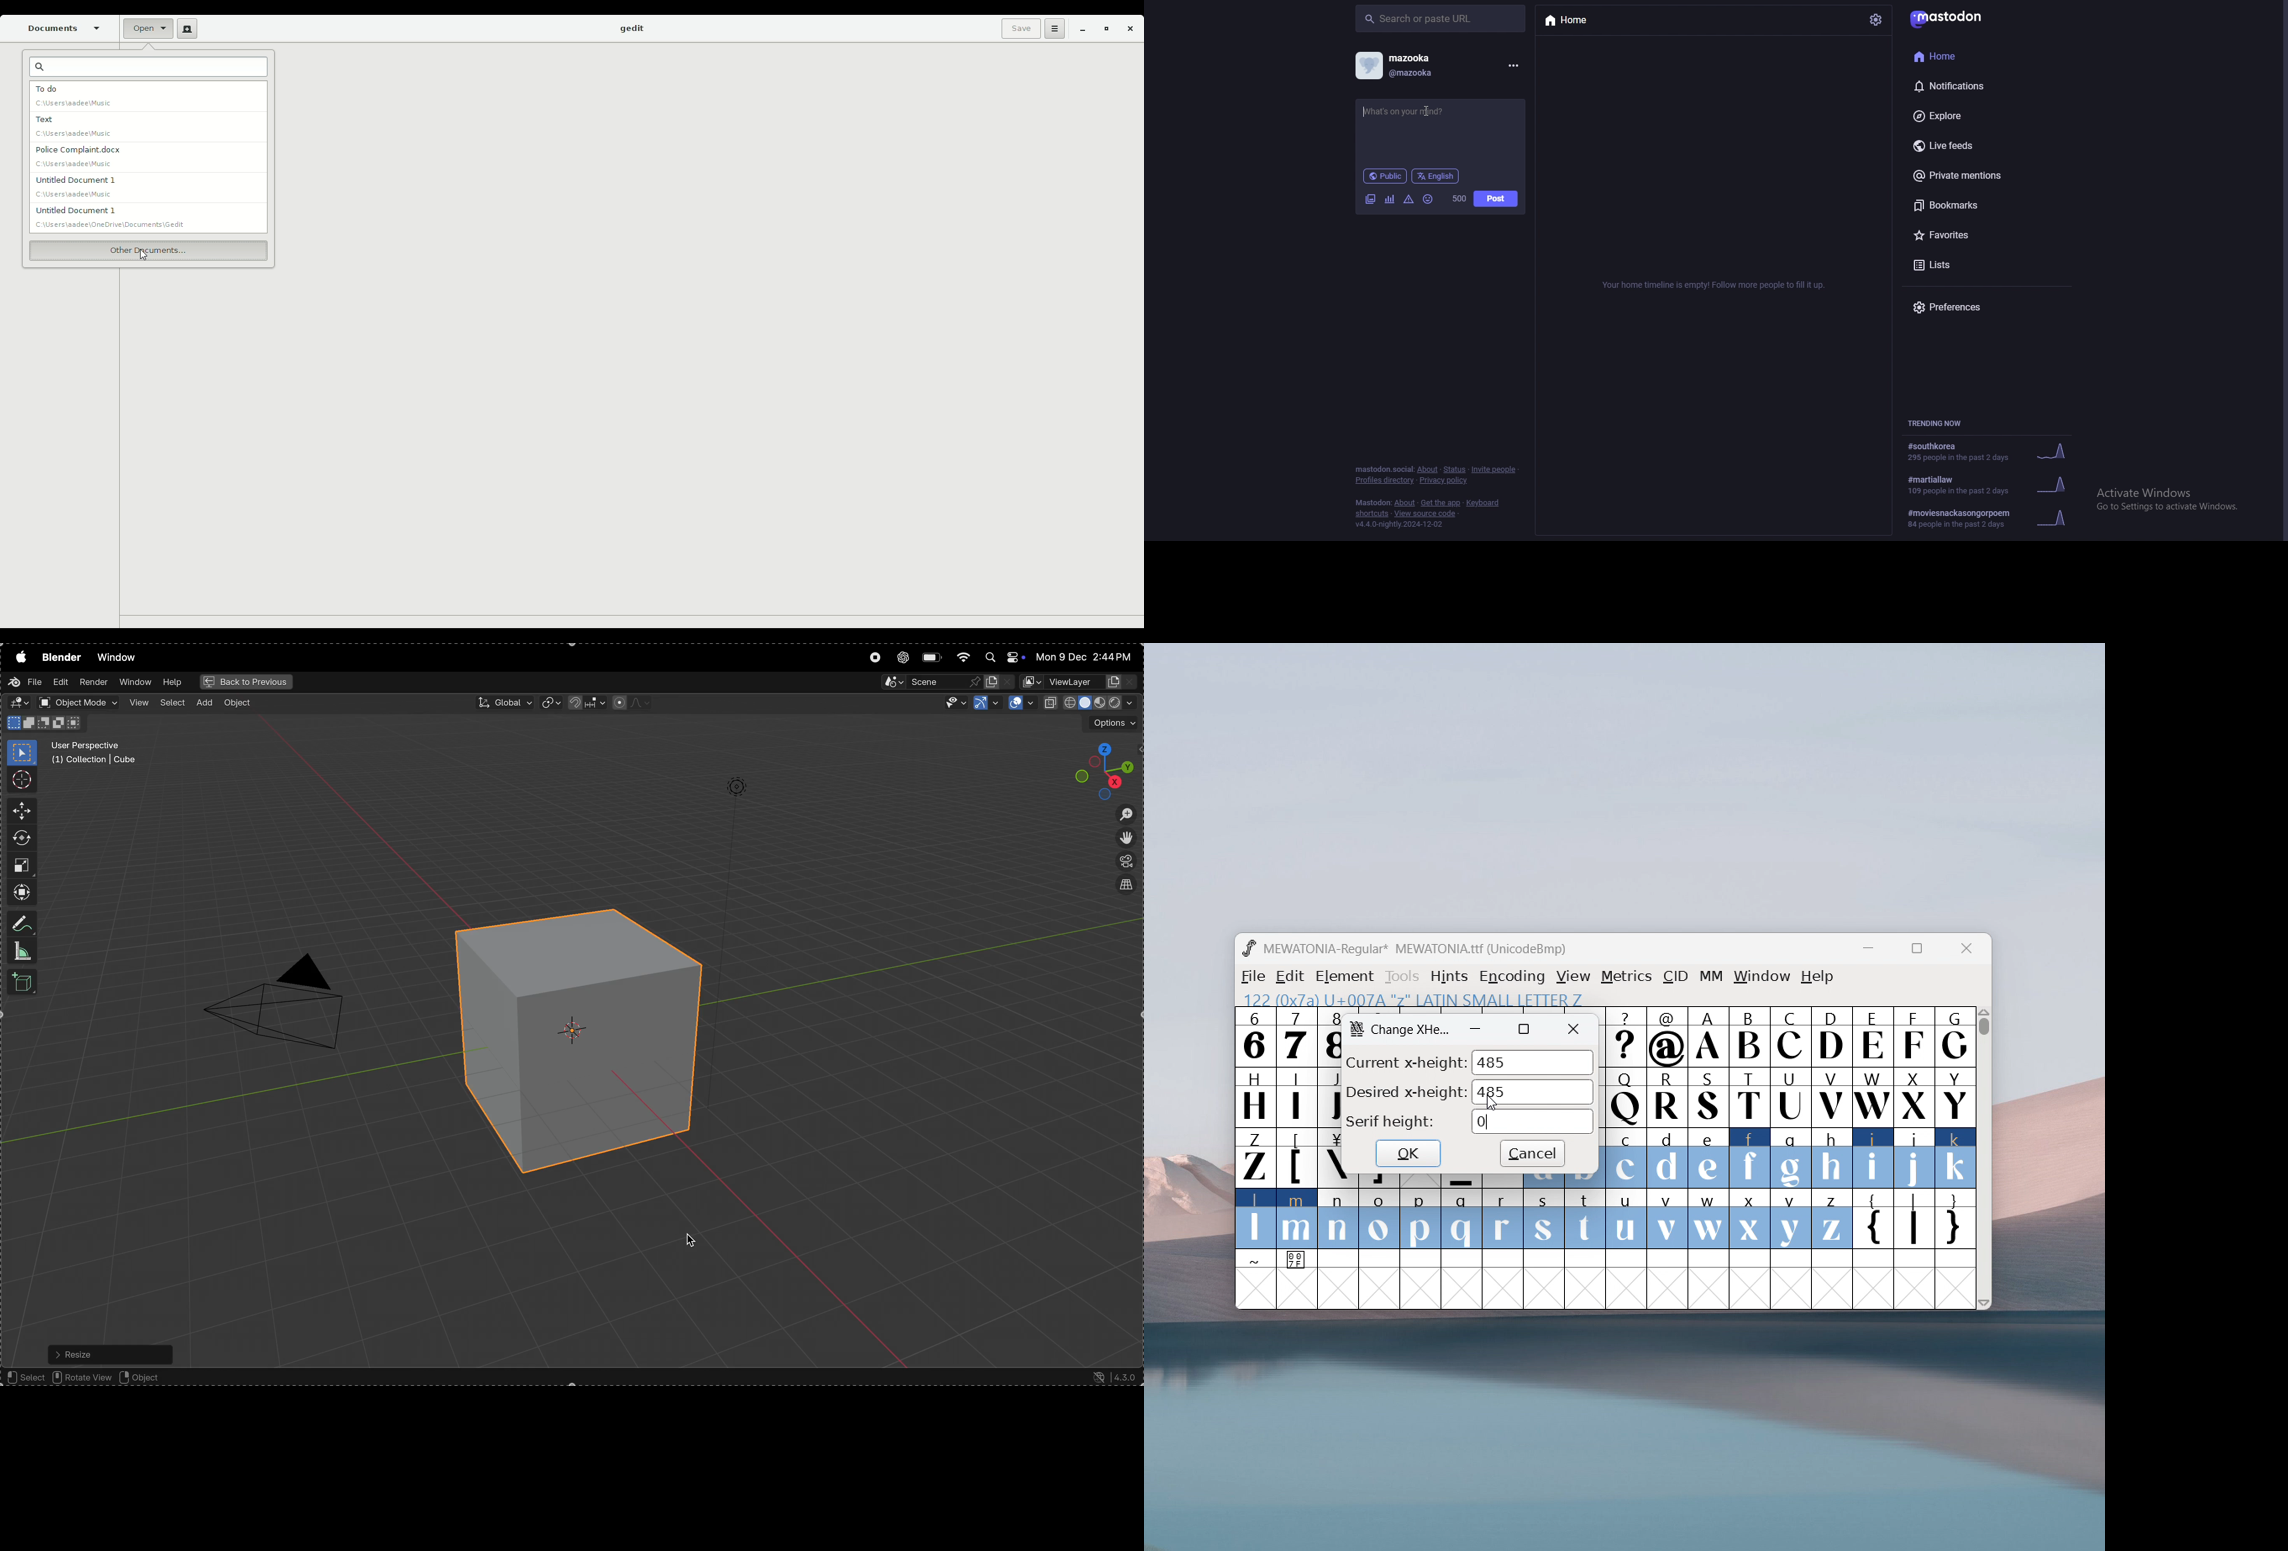 The height and width of the screenshot is (1568, 2296). I want to click on D, so click(1831, 1036).